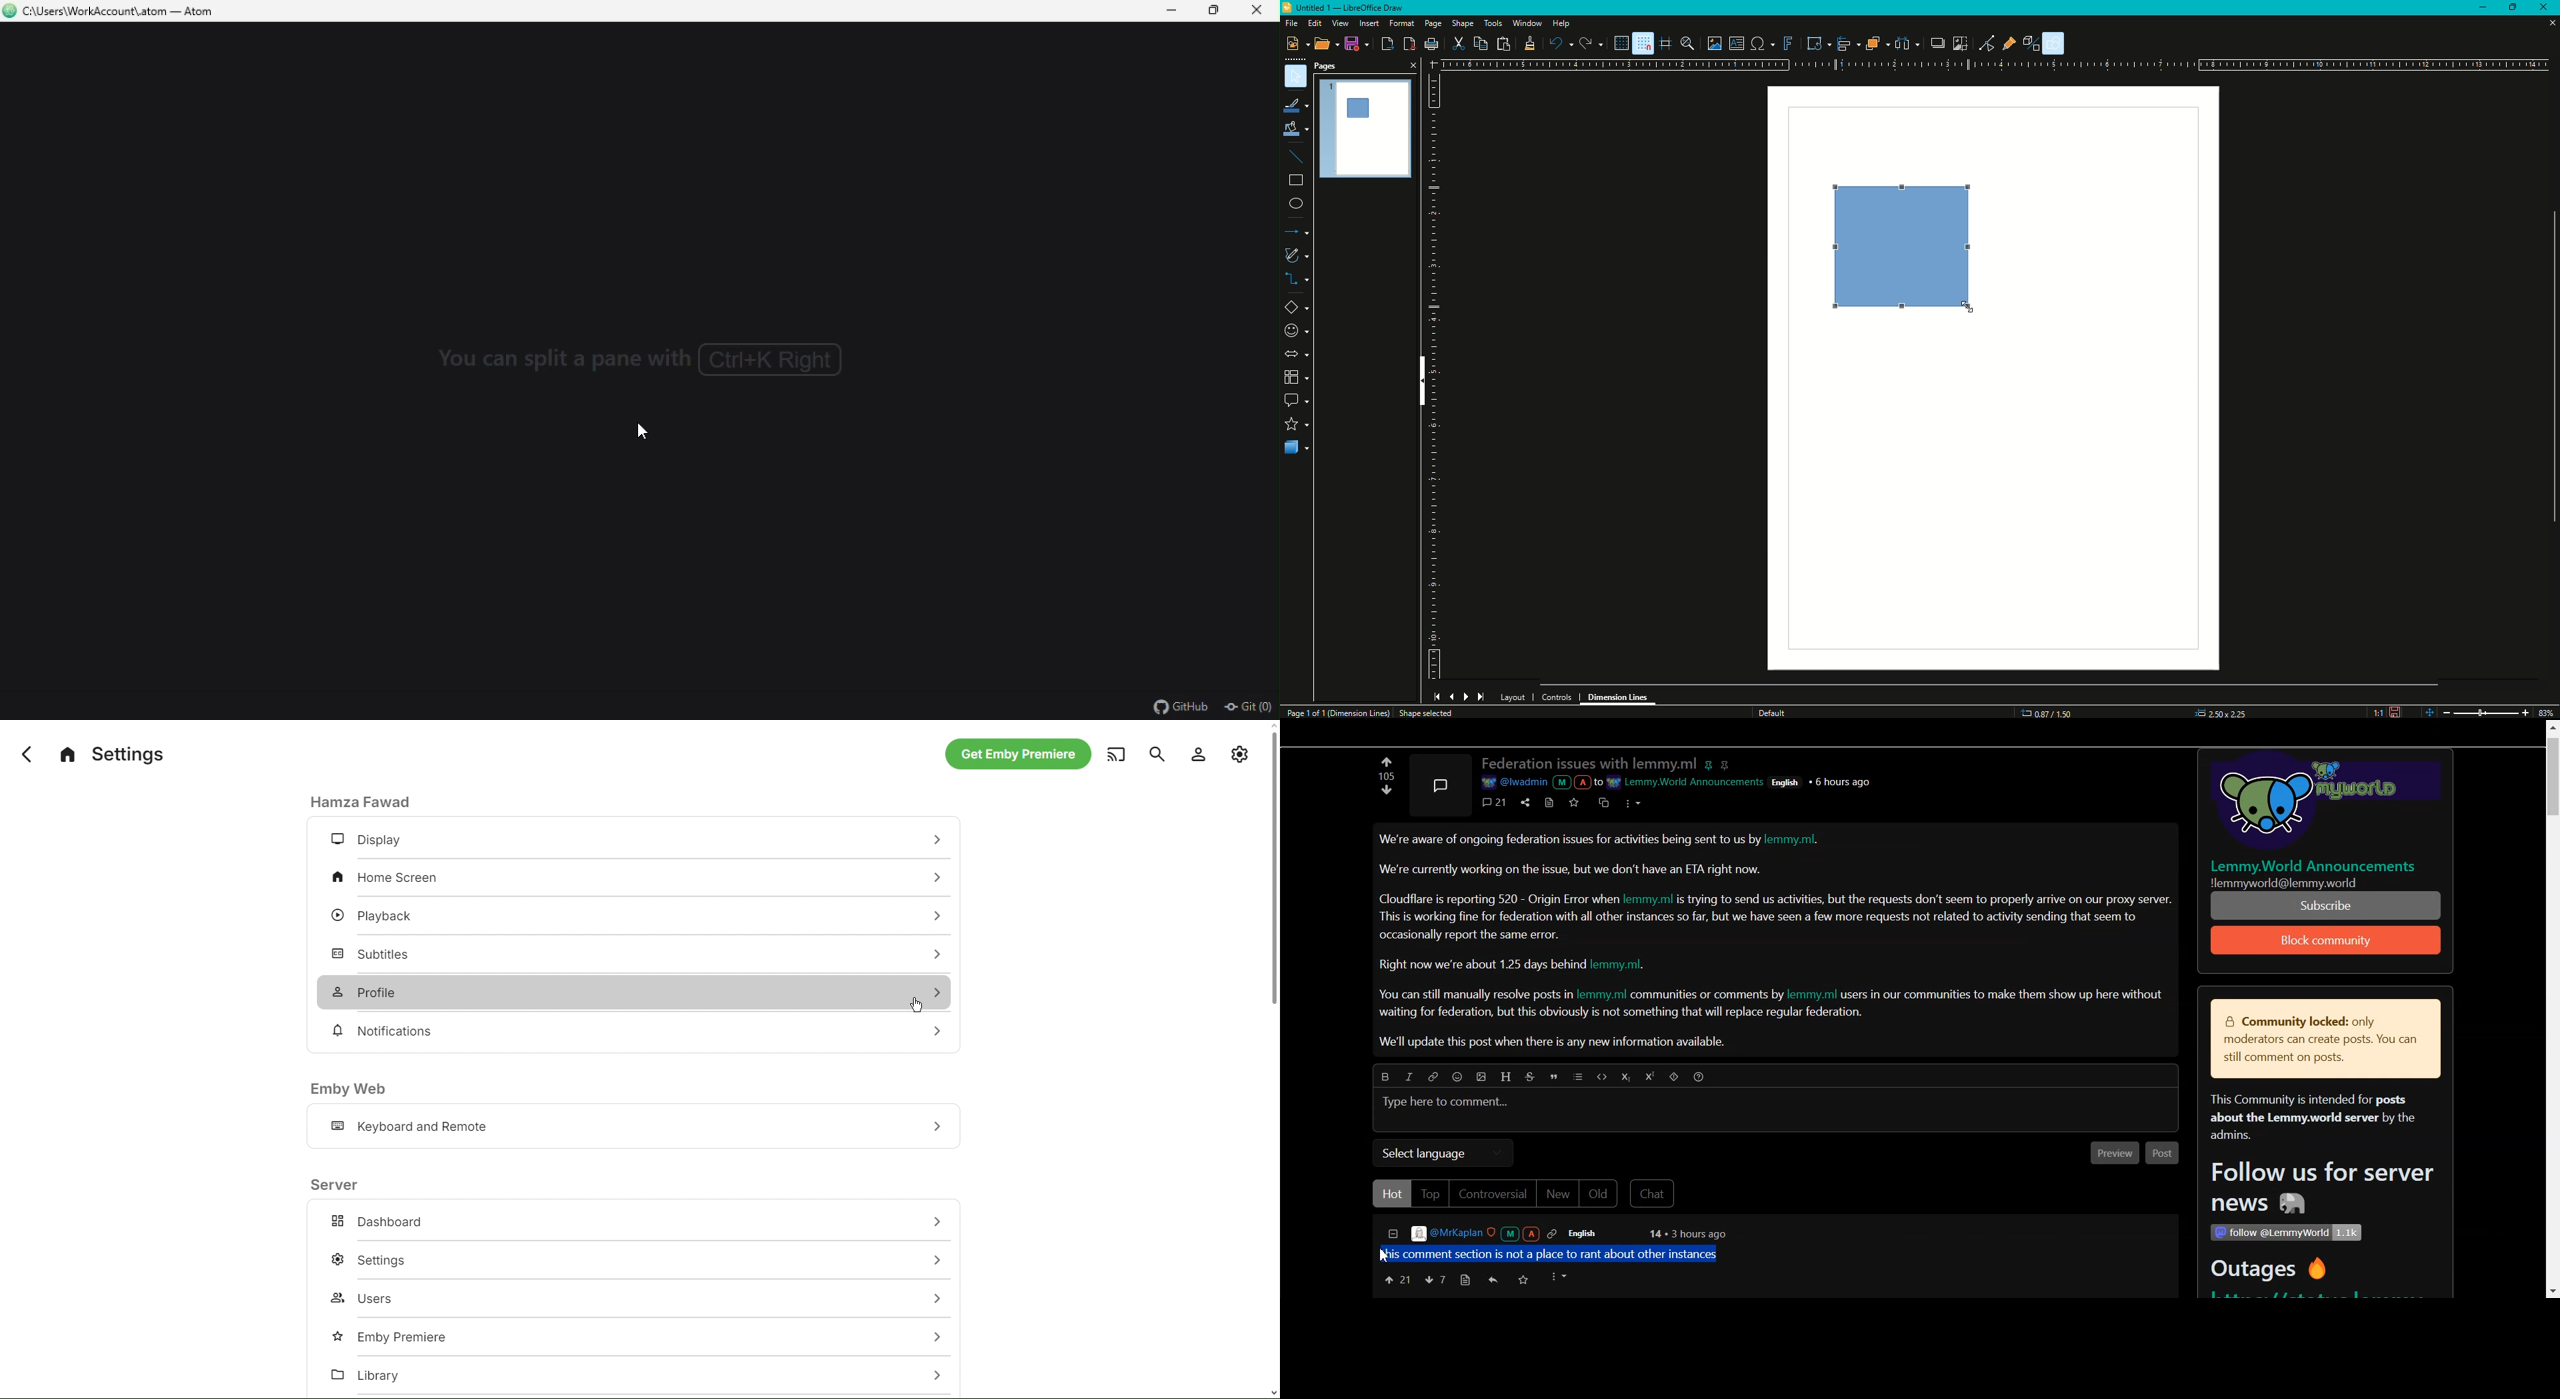 Image resolution: width=2576 pixels, height=1400 pixels. What do you see at coordinates (1355, 45) in the screenshot?
I see `Save` at bounding box center [1355, 45].